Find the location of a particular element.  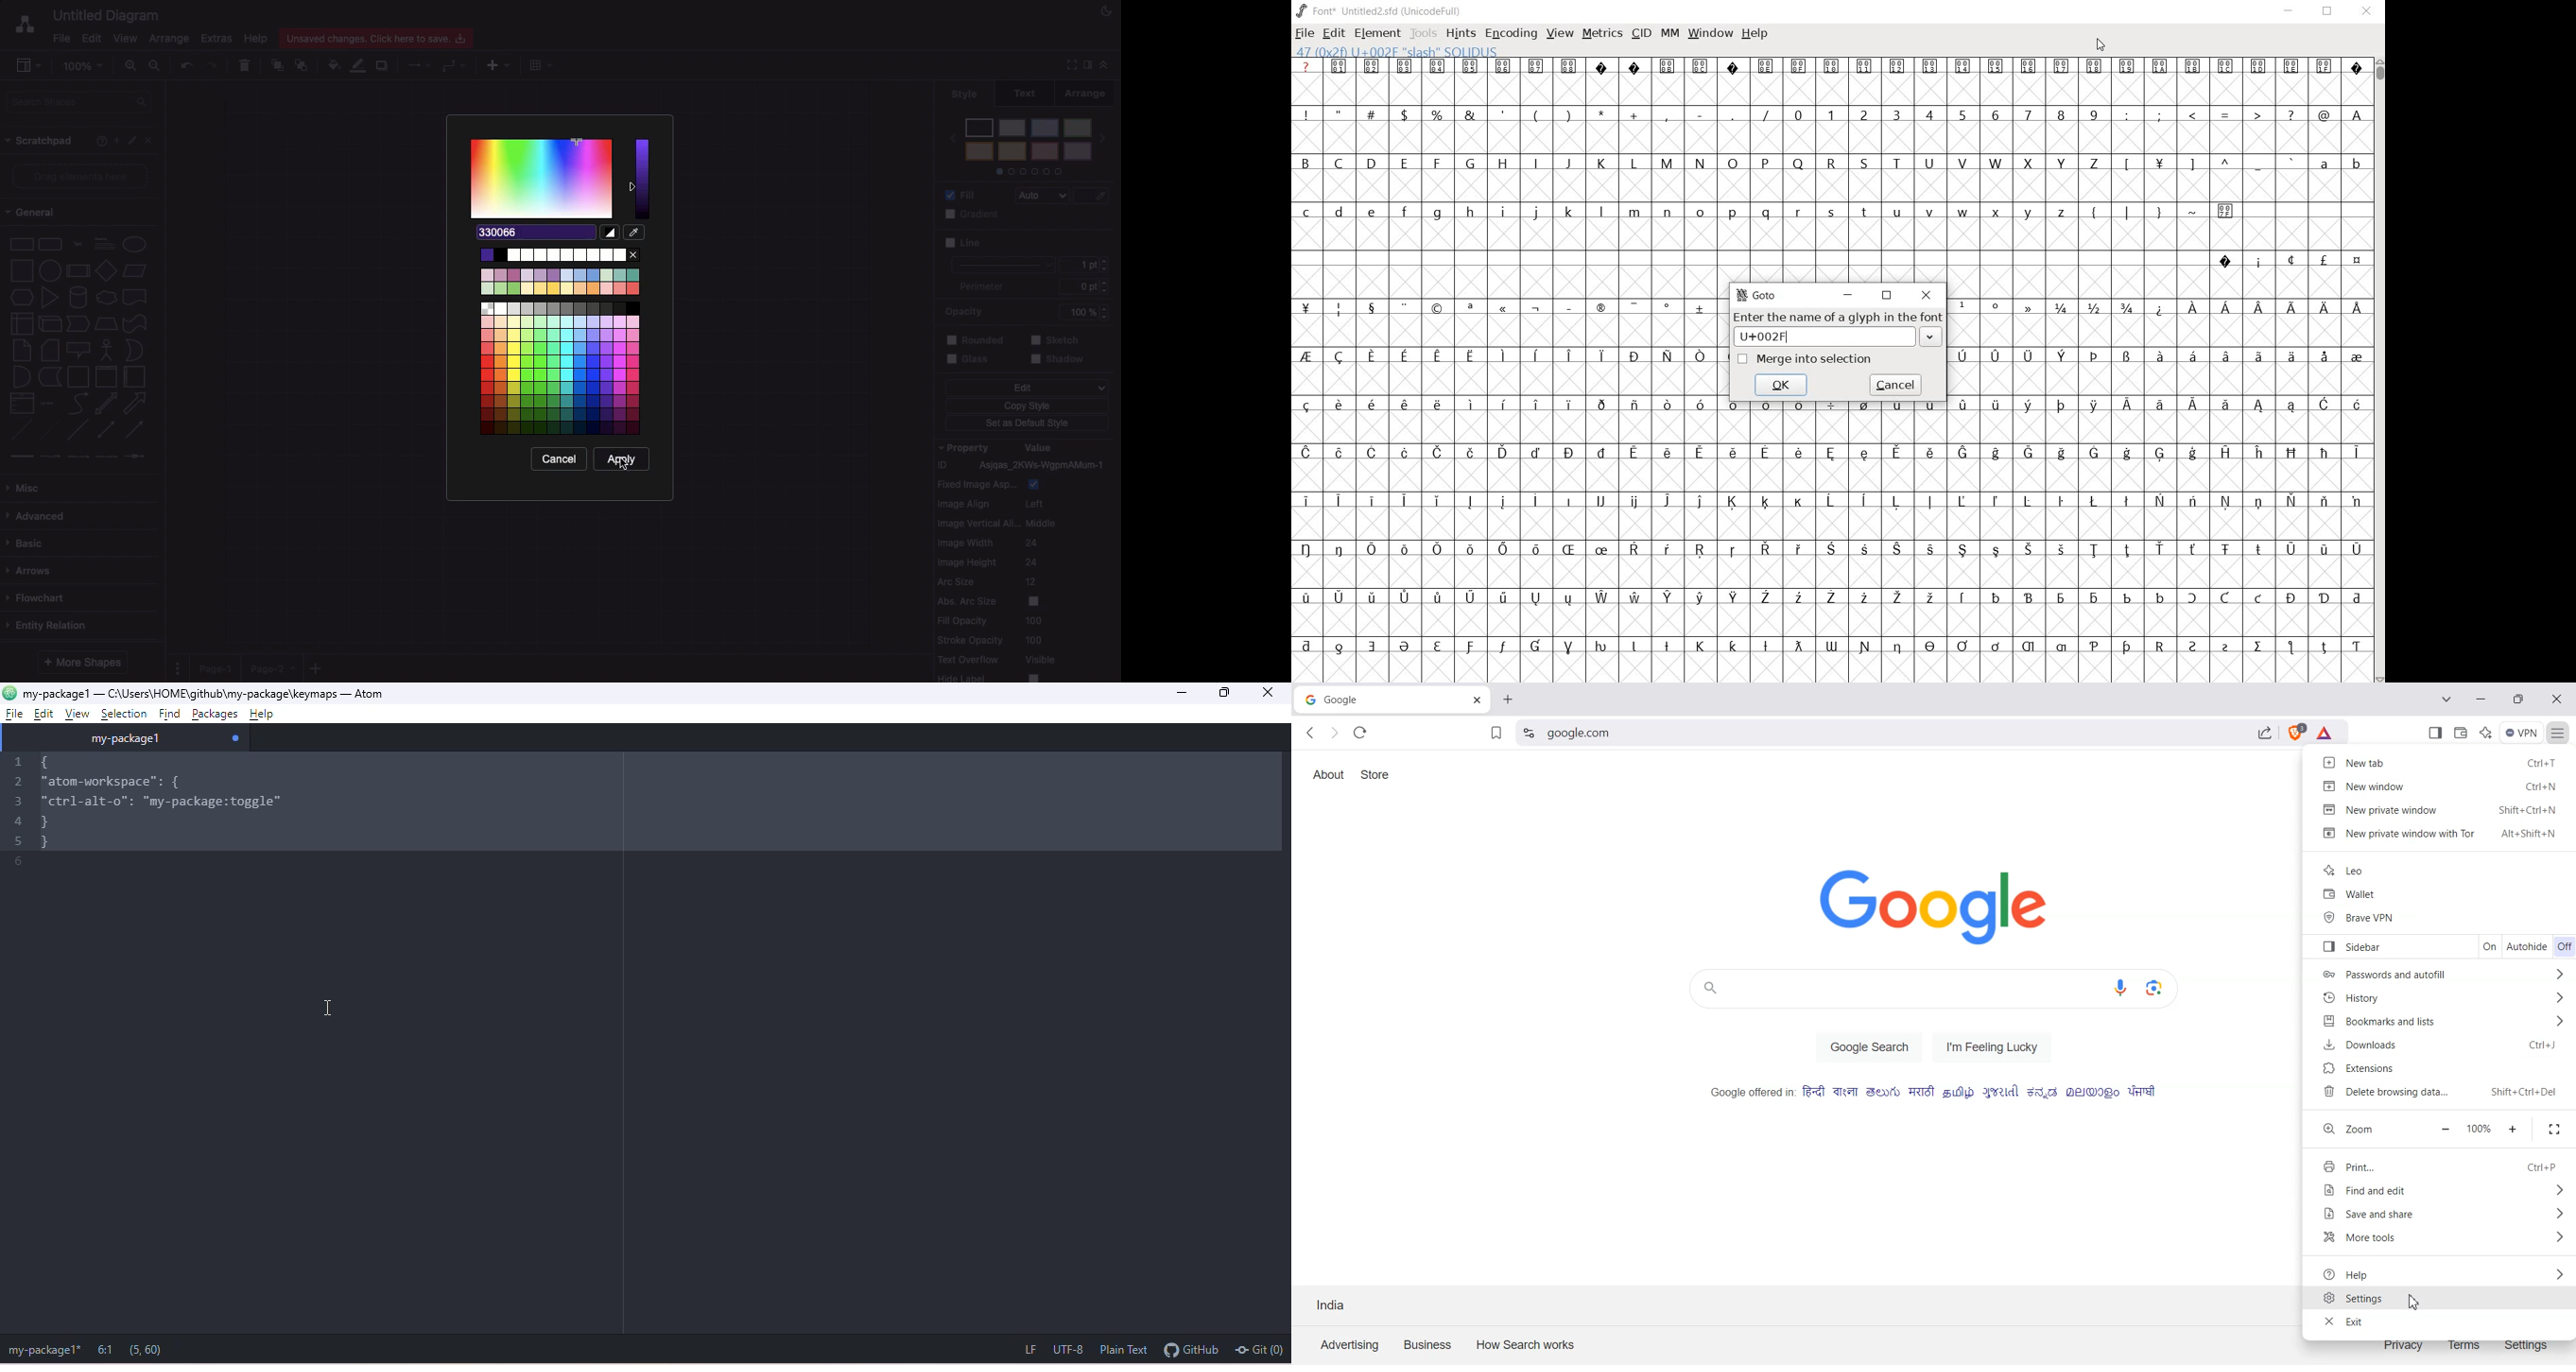

symbols is located at coordinates (1539, 113).